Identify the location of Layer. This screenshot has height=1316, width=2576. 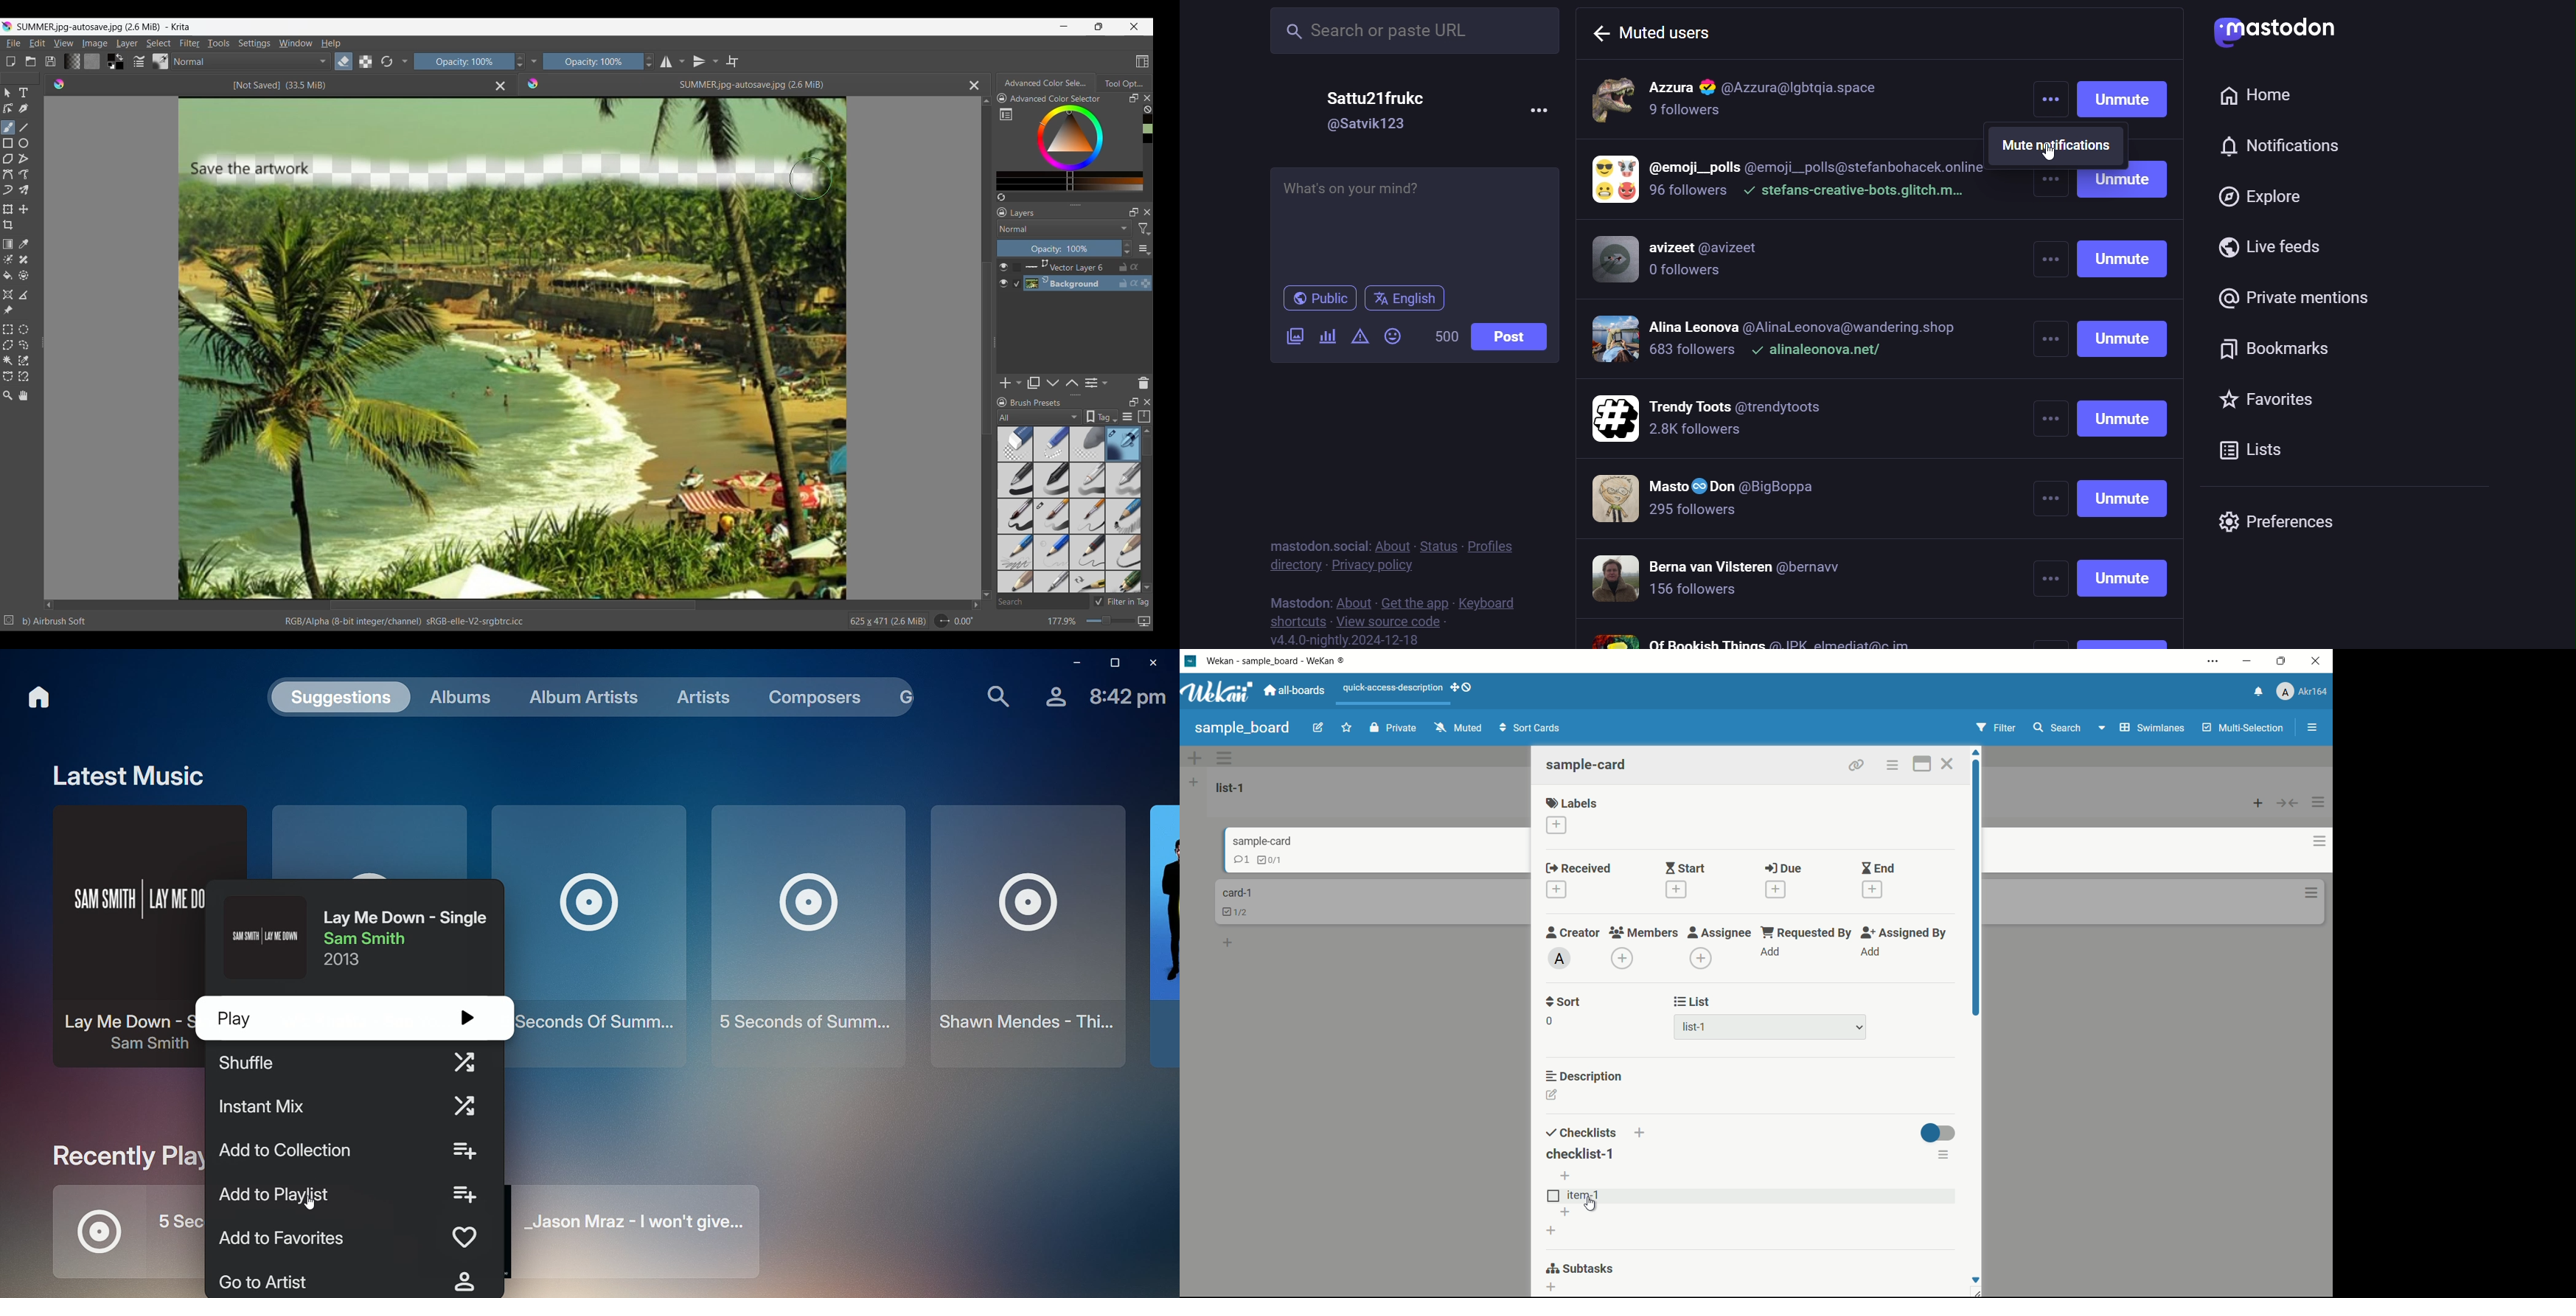
(127, 43).